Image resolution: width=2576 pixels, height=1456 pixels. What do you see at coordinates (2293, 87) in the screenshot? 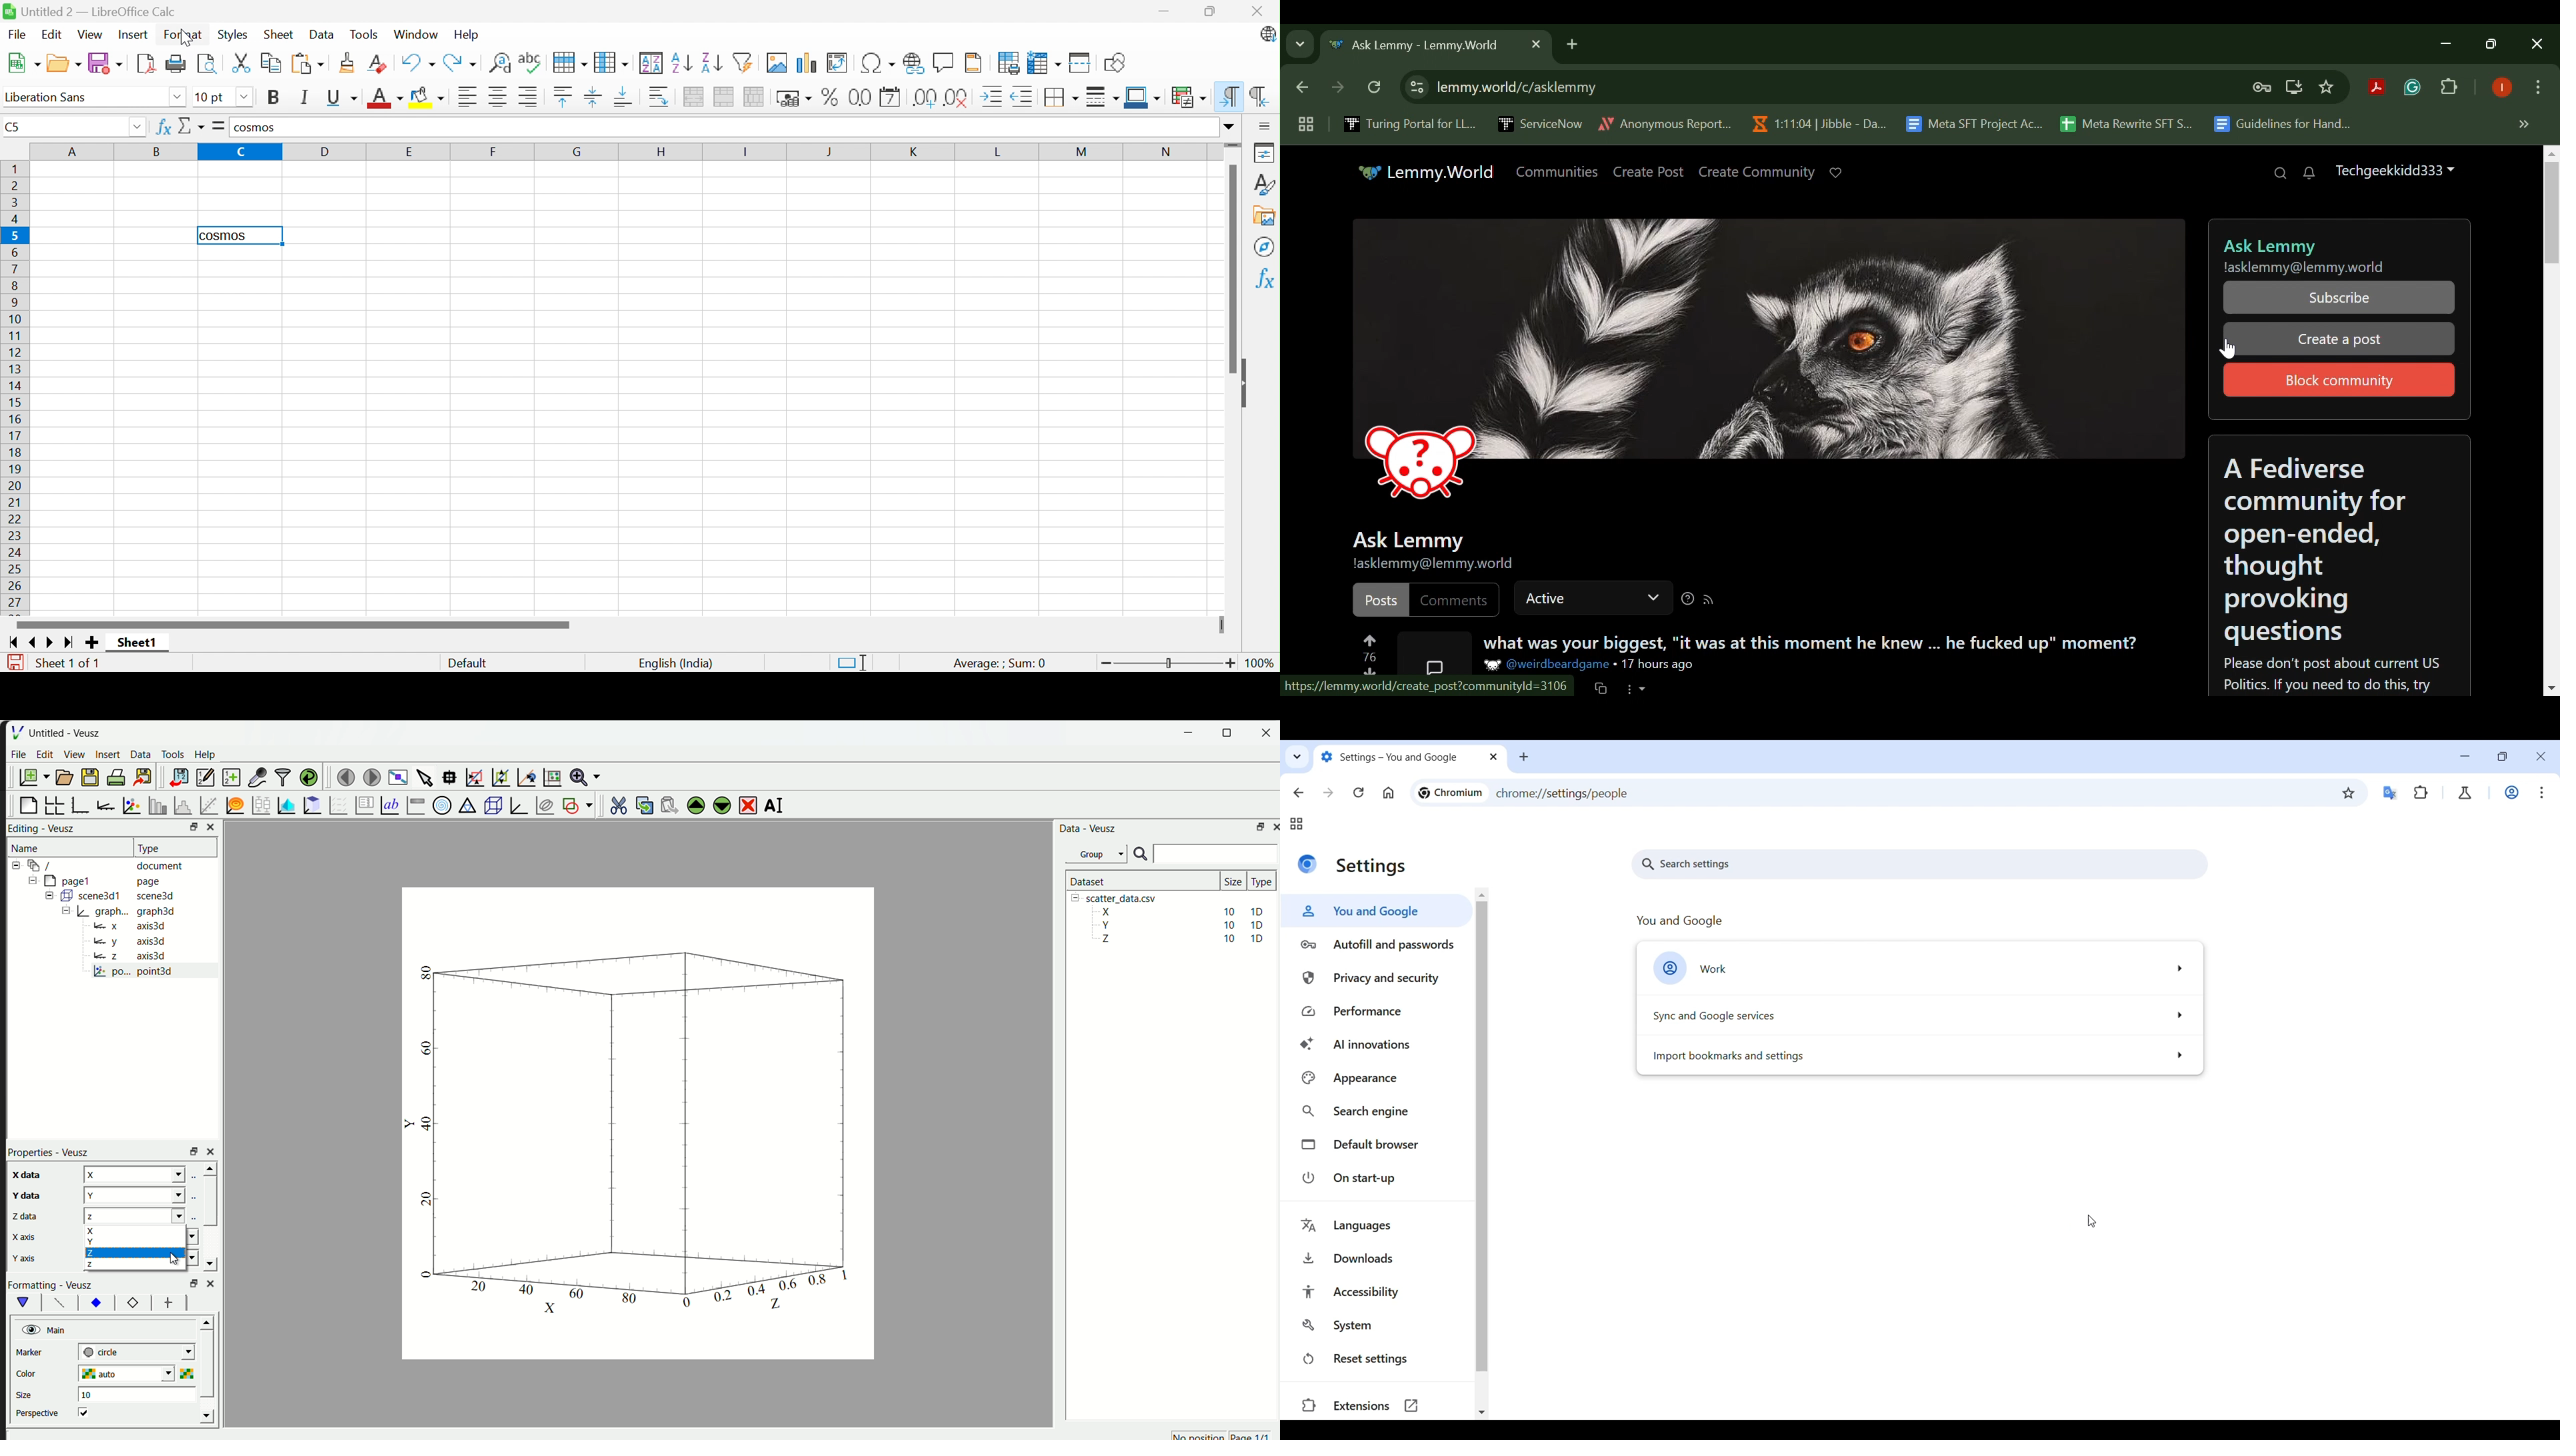
I see `Install Desktop Application` at bounding box center [2293, 87].